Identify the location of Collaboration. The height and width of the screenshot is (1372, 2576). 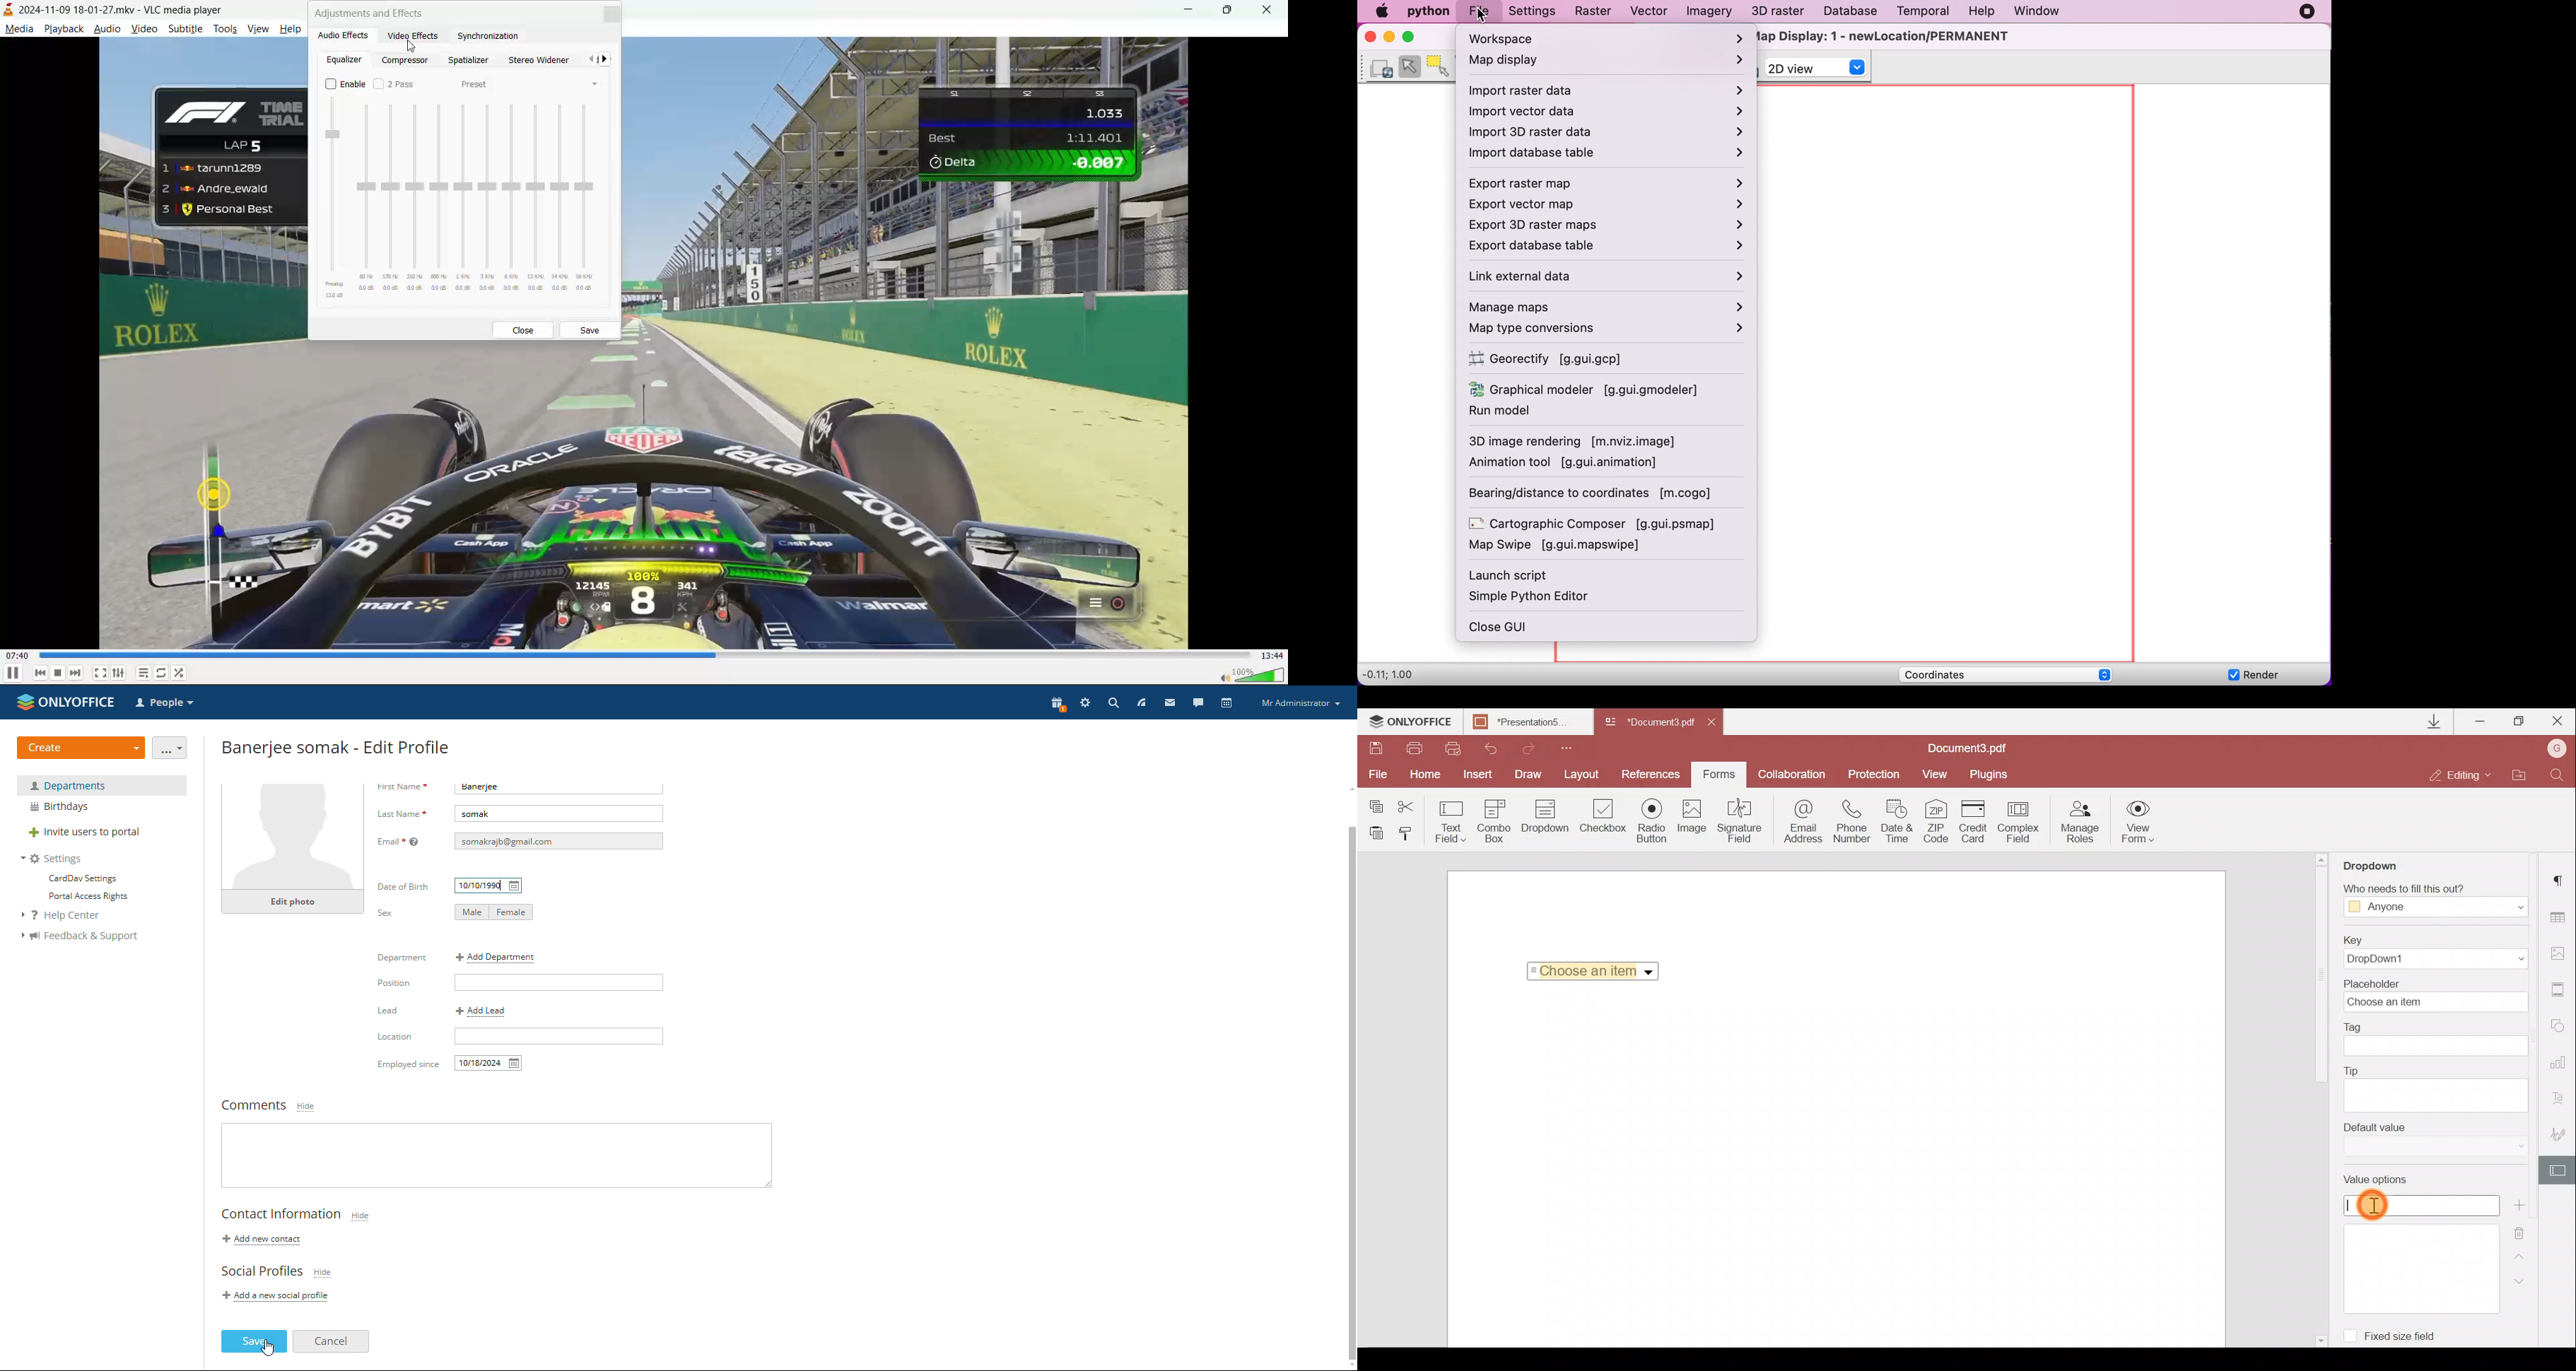
(1791, 774).